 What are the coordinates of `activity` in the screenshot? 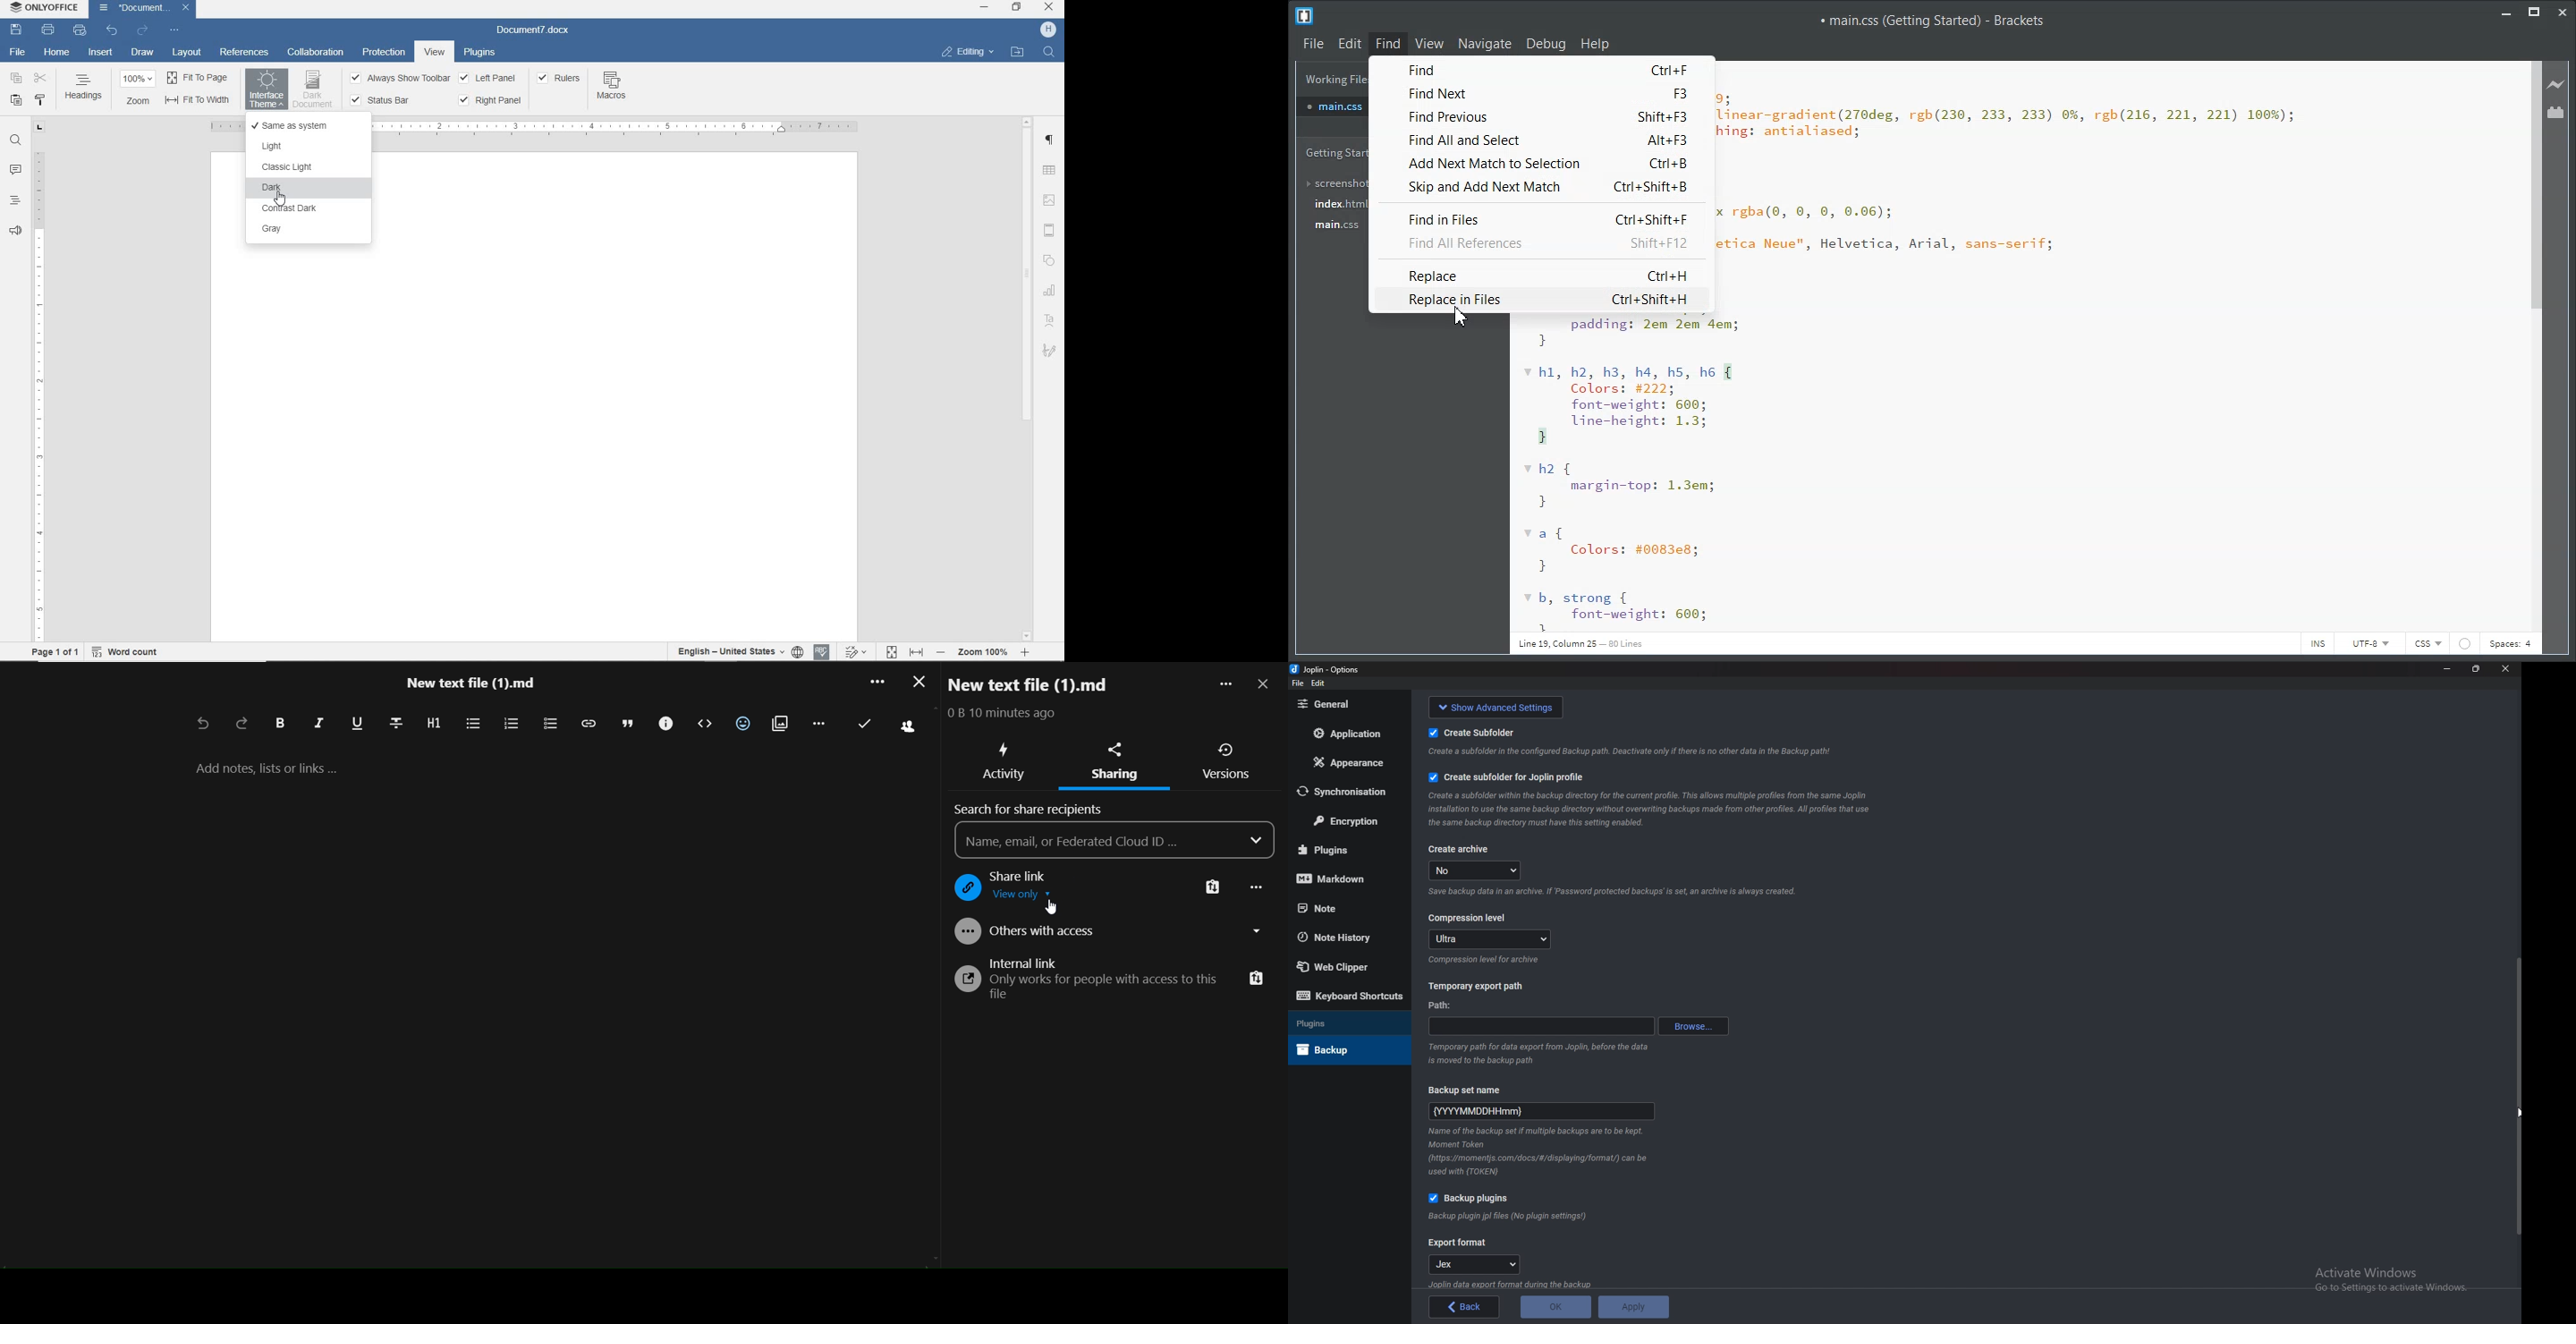 It's located at (1006, 776).